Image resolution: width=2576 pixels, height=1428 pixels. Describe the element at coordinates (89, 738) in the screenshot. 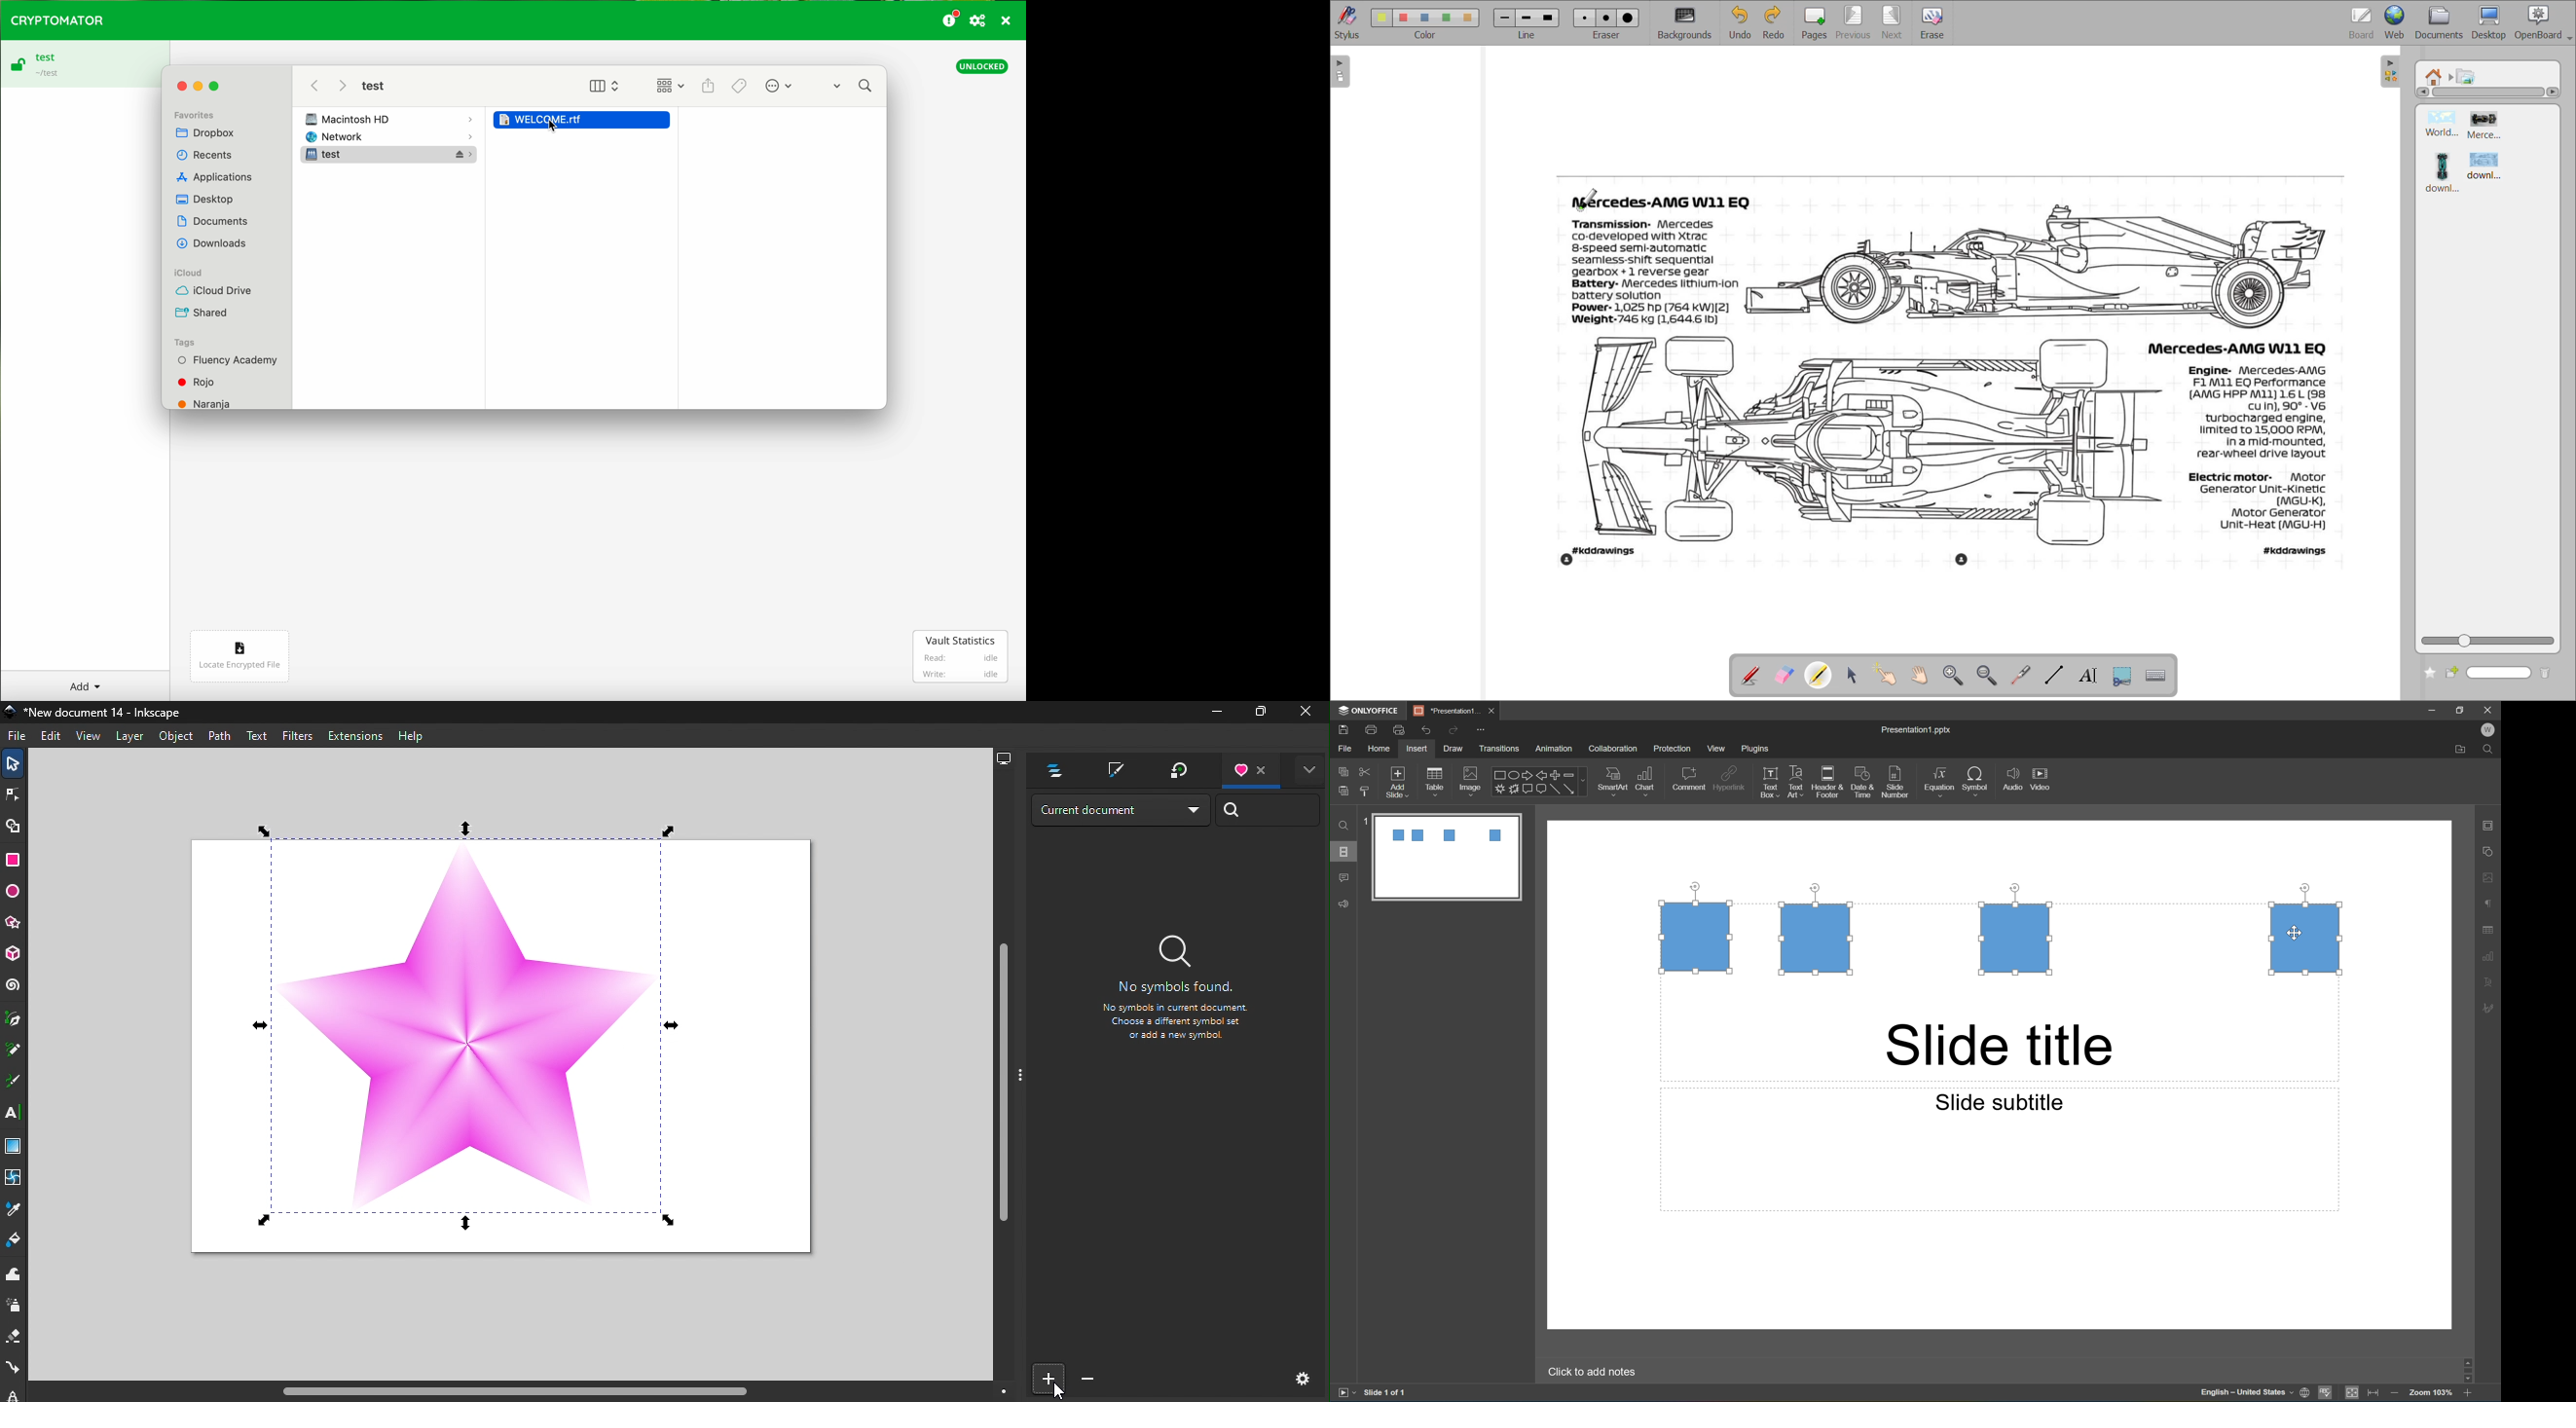

I see `View` at that location.